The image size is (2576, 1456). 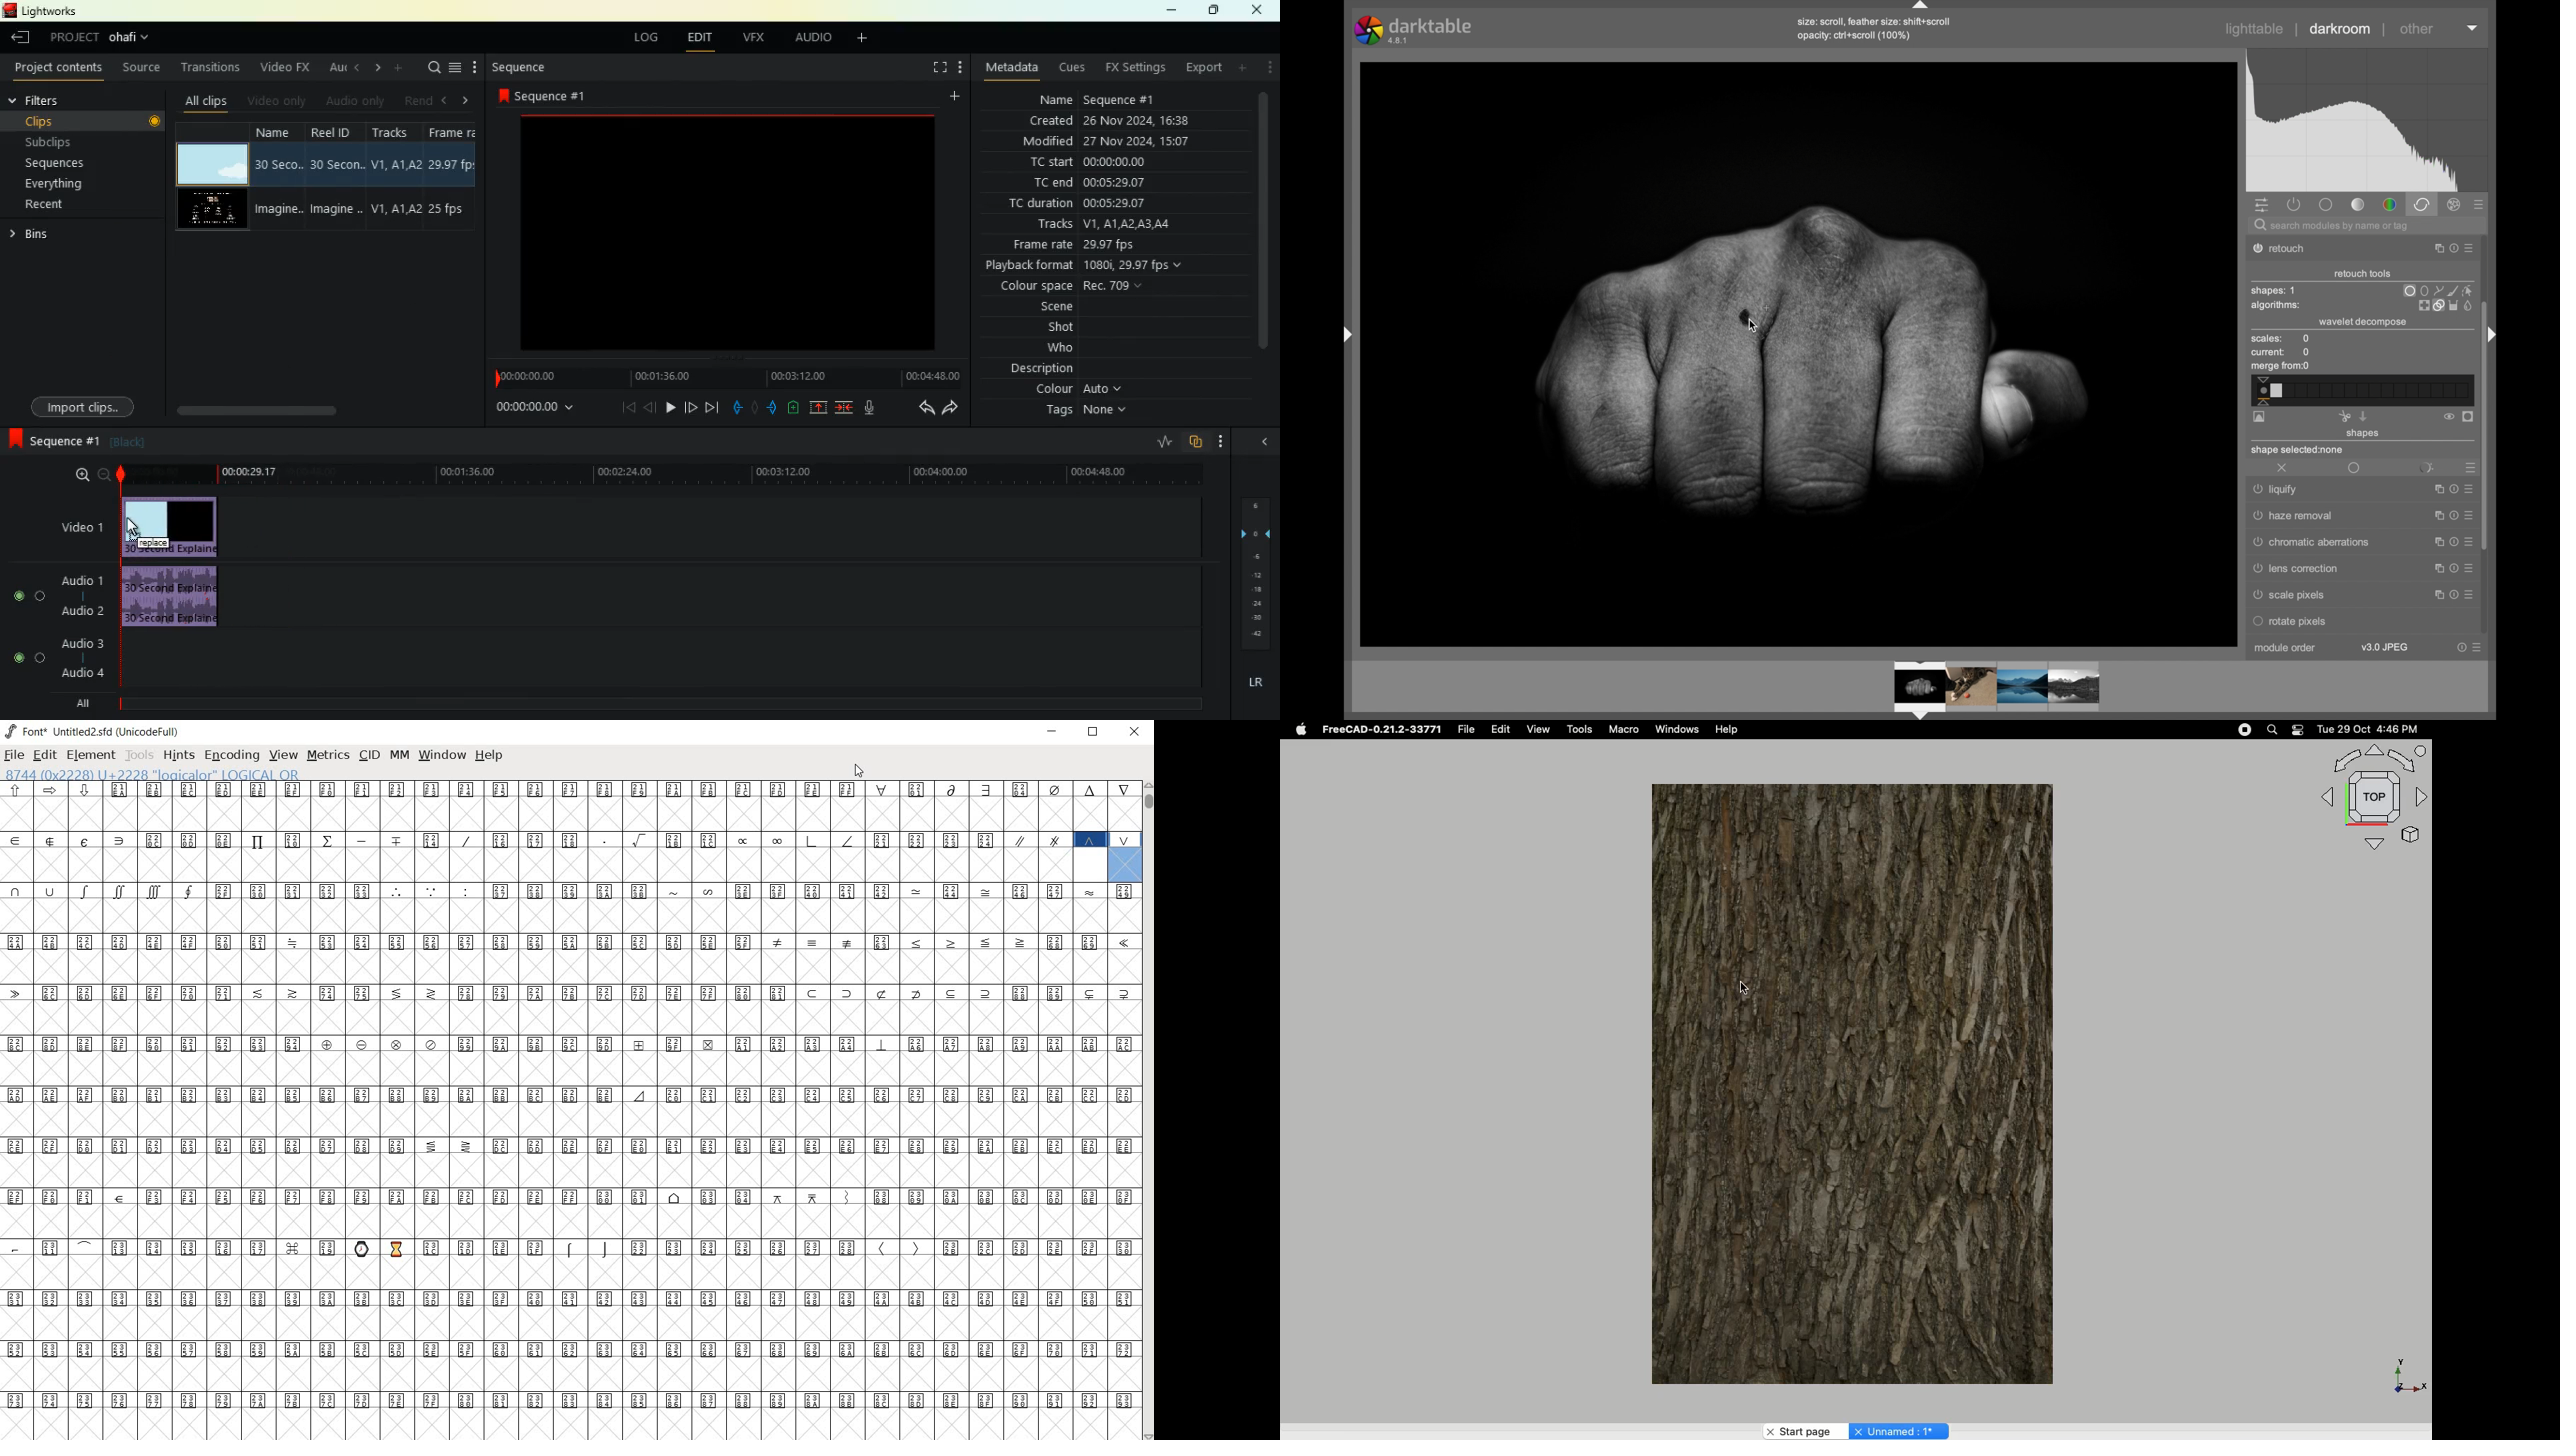 I want to click on audio 4, so click(x=75, y=674).